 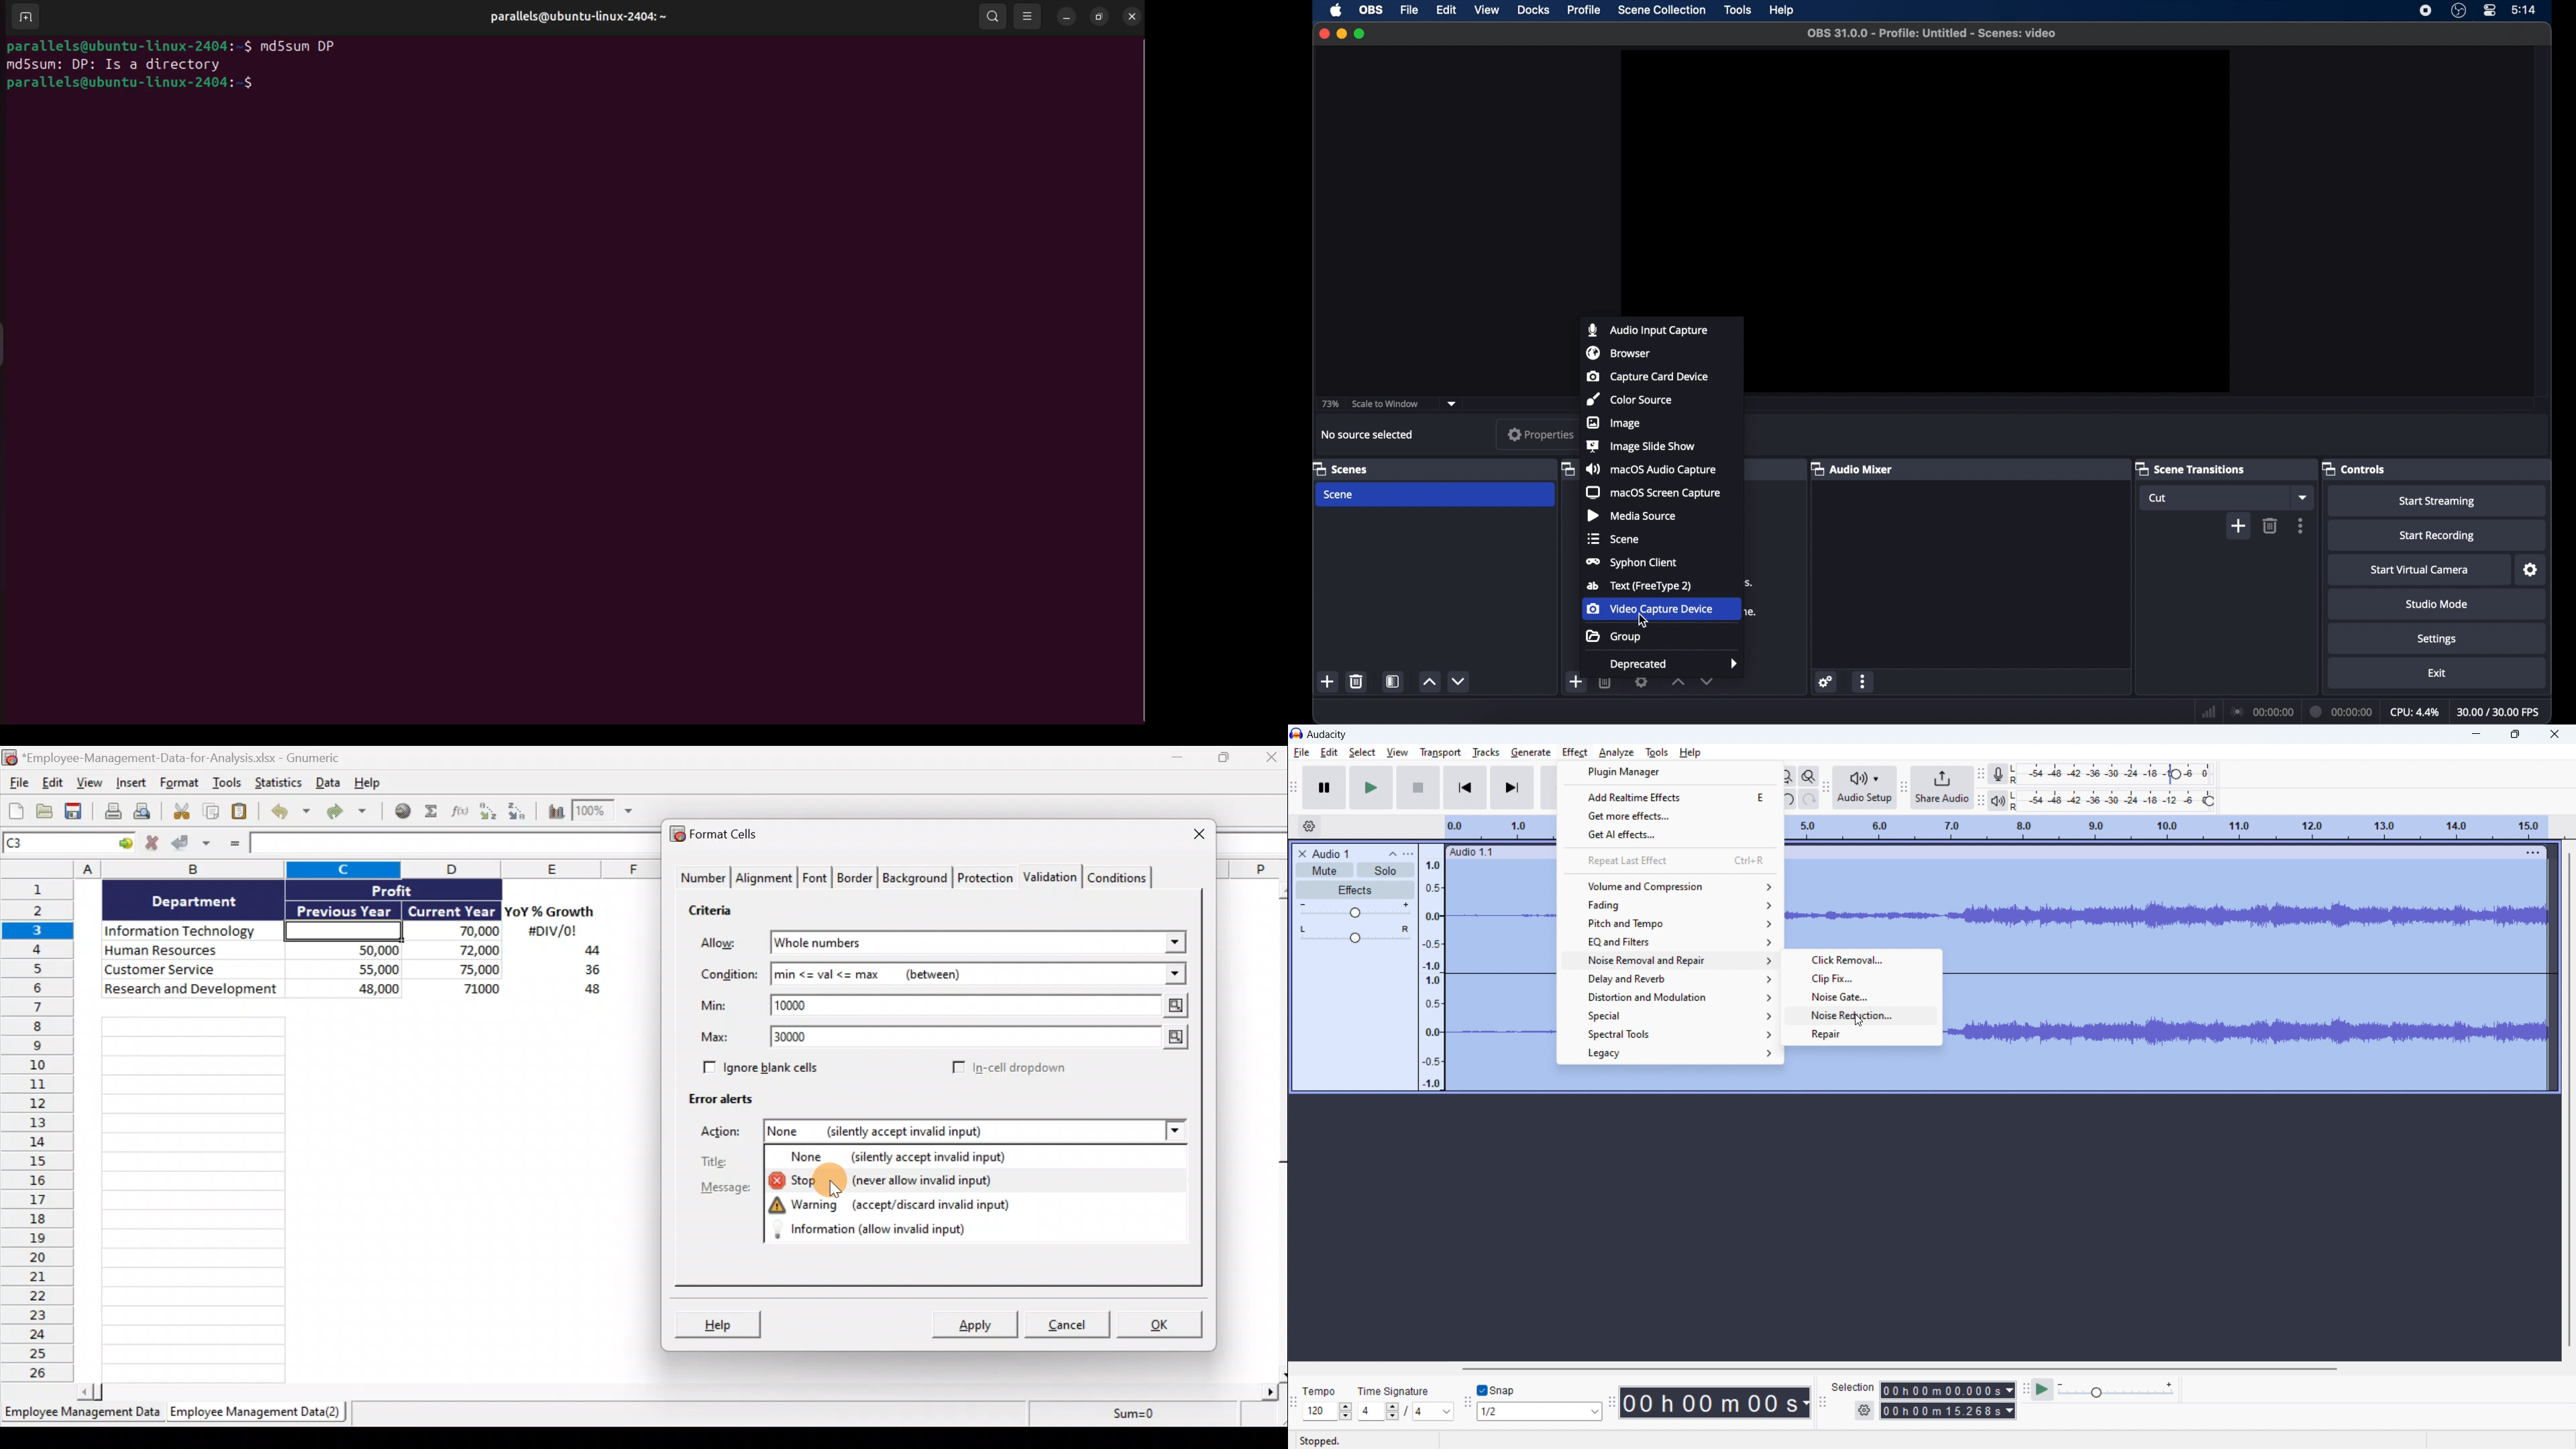 I want to click on text, so click(x=1639, y=586).